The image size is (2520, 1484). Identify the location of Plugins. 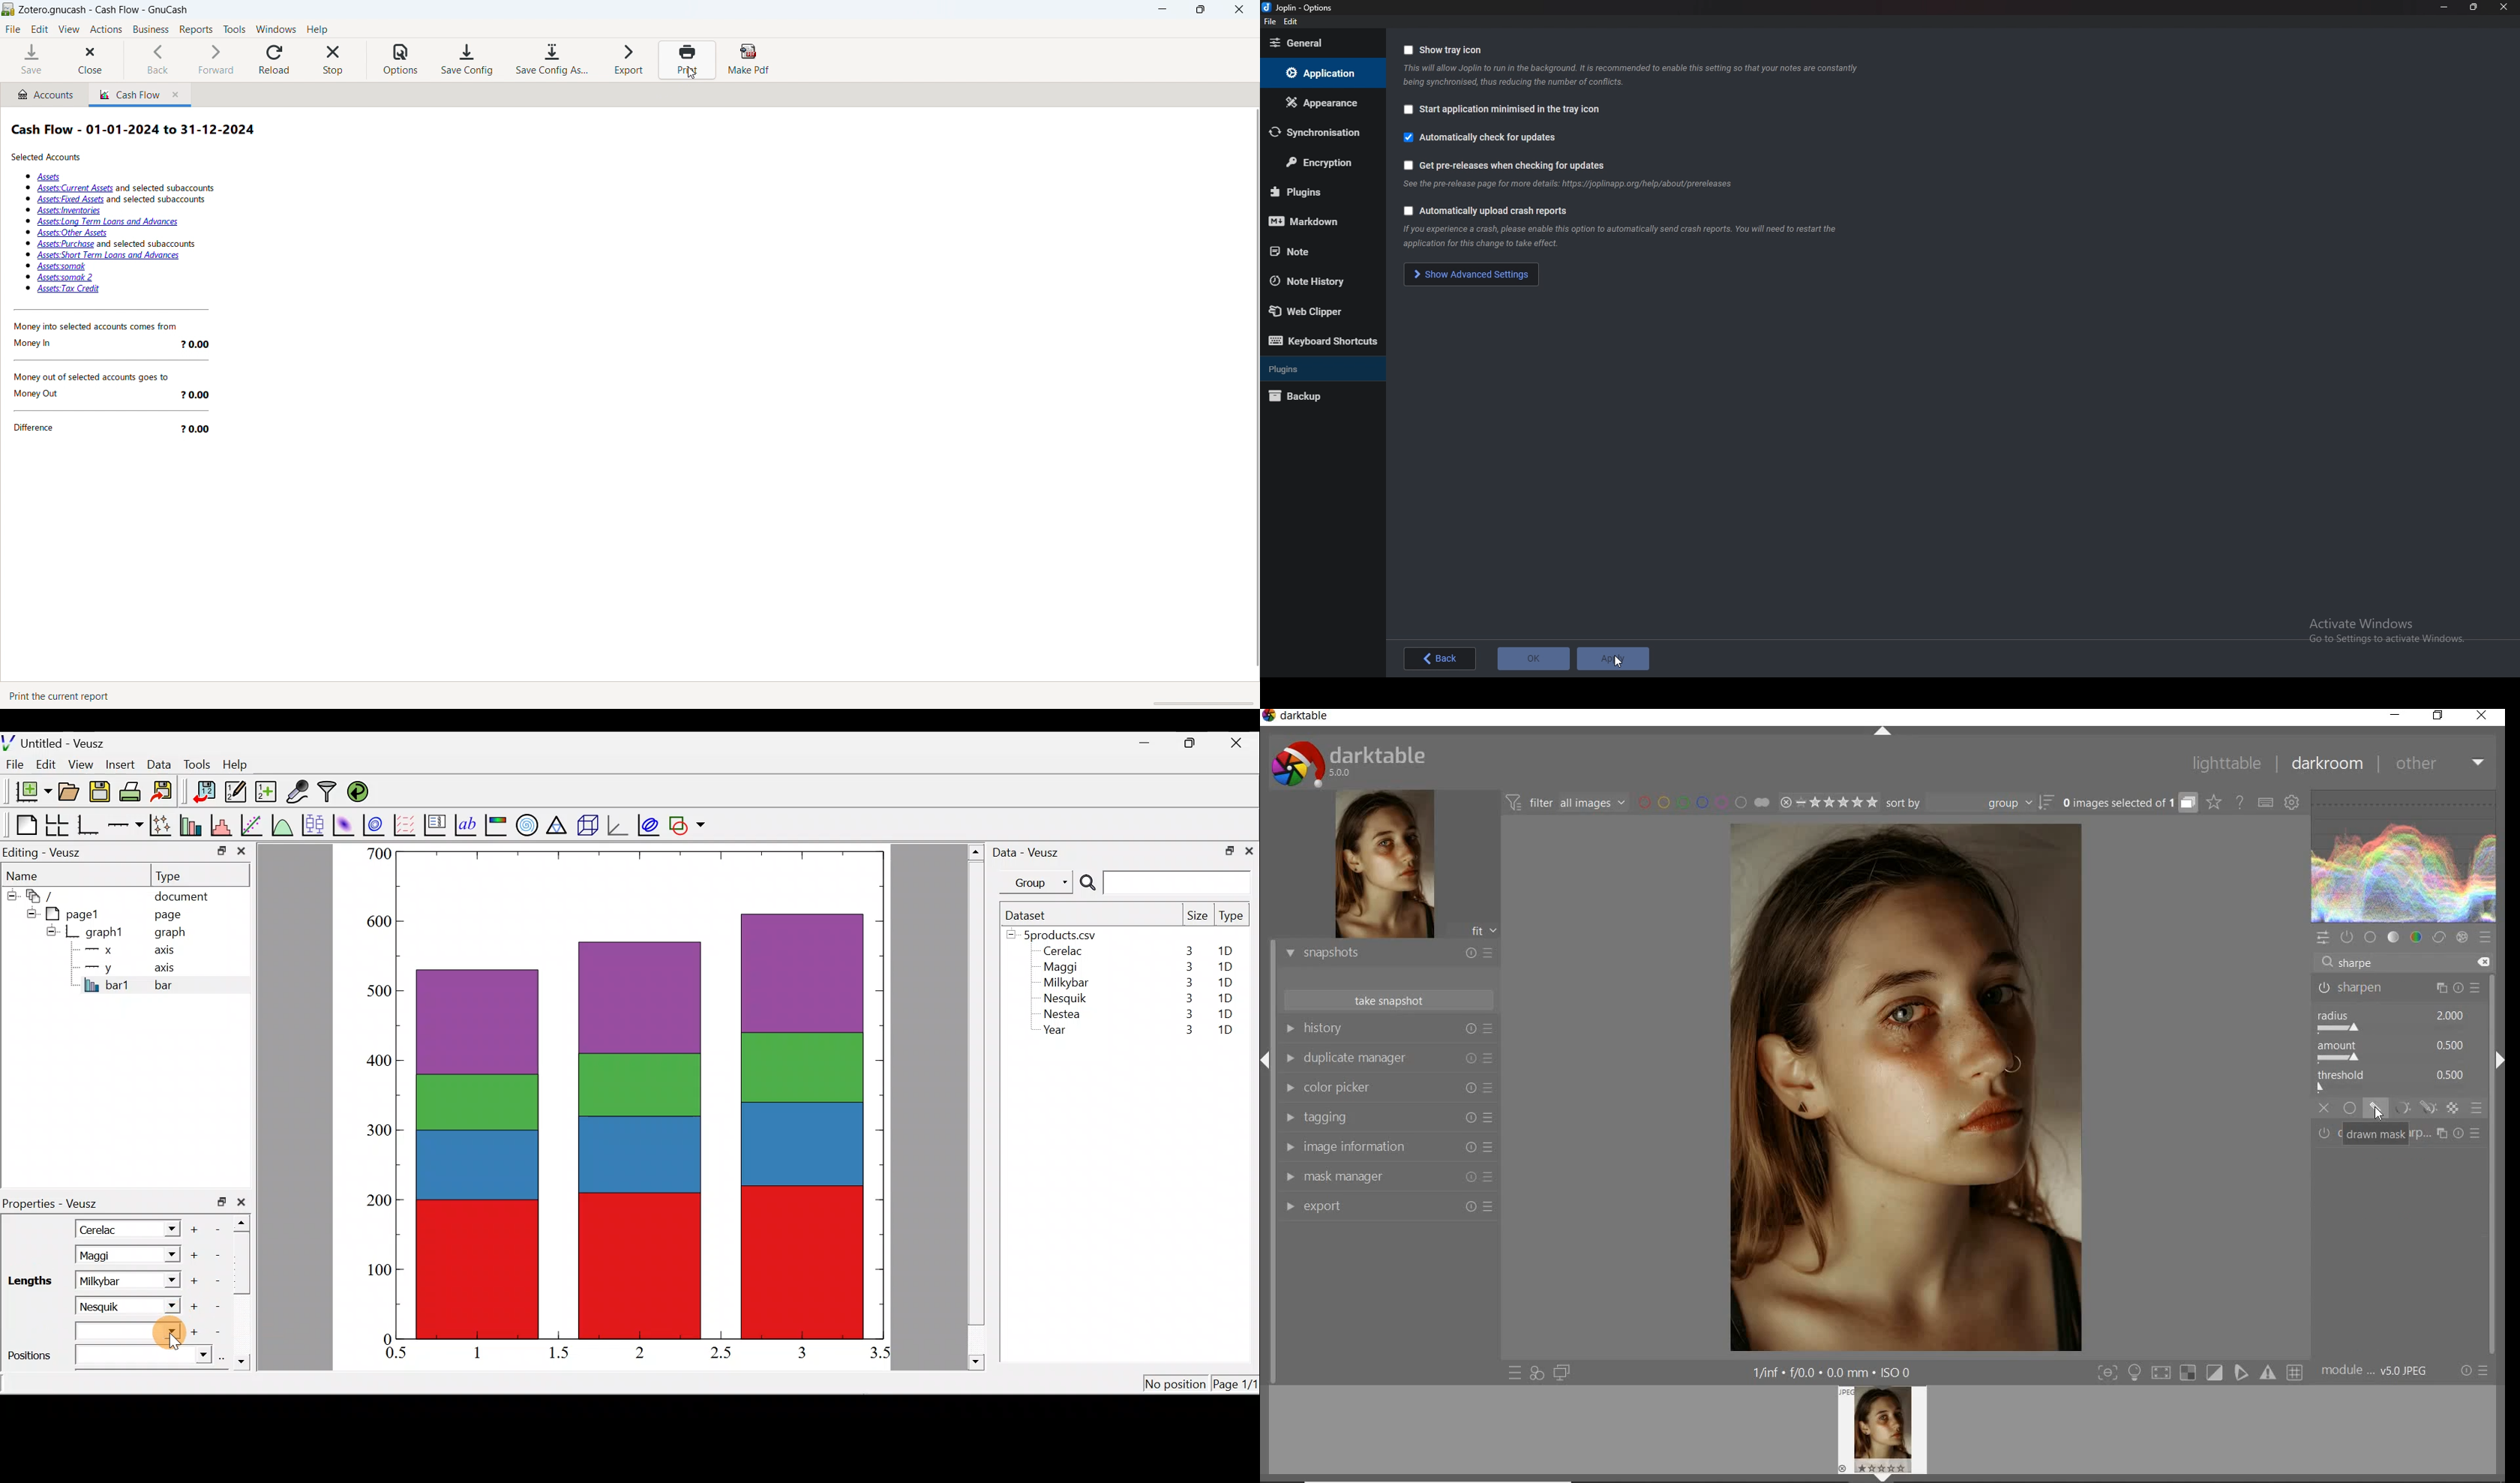
(1316, 369).